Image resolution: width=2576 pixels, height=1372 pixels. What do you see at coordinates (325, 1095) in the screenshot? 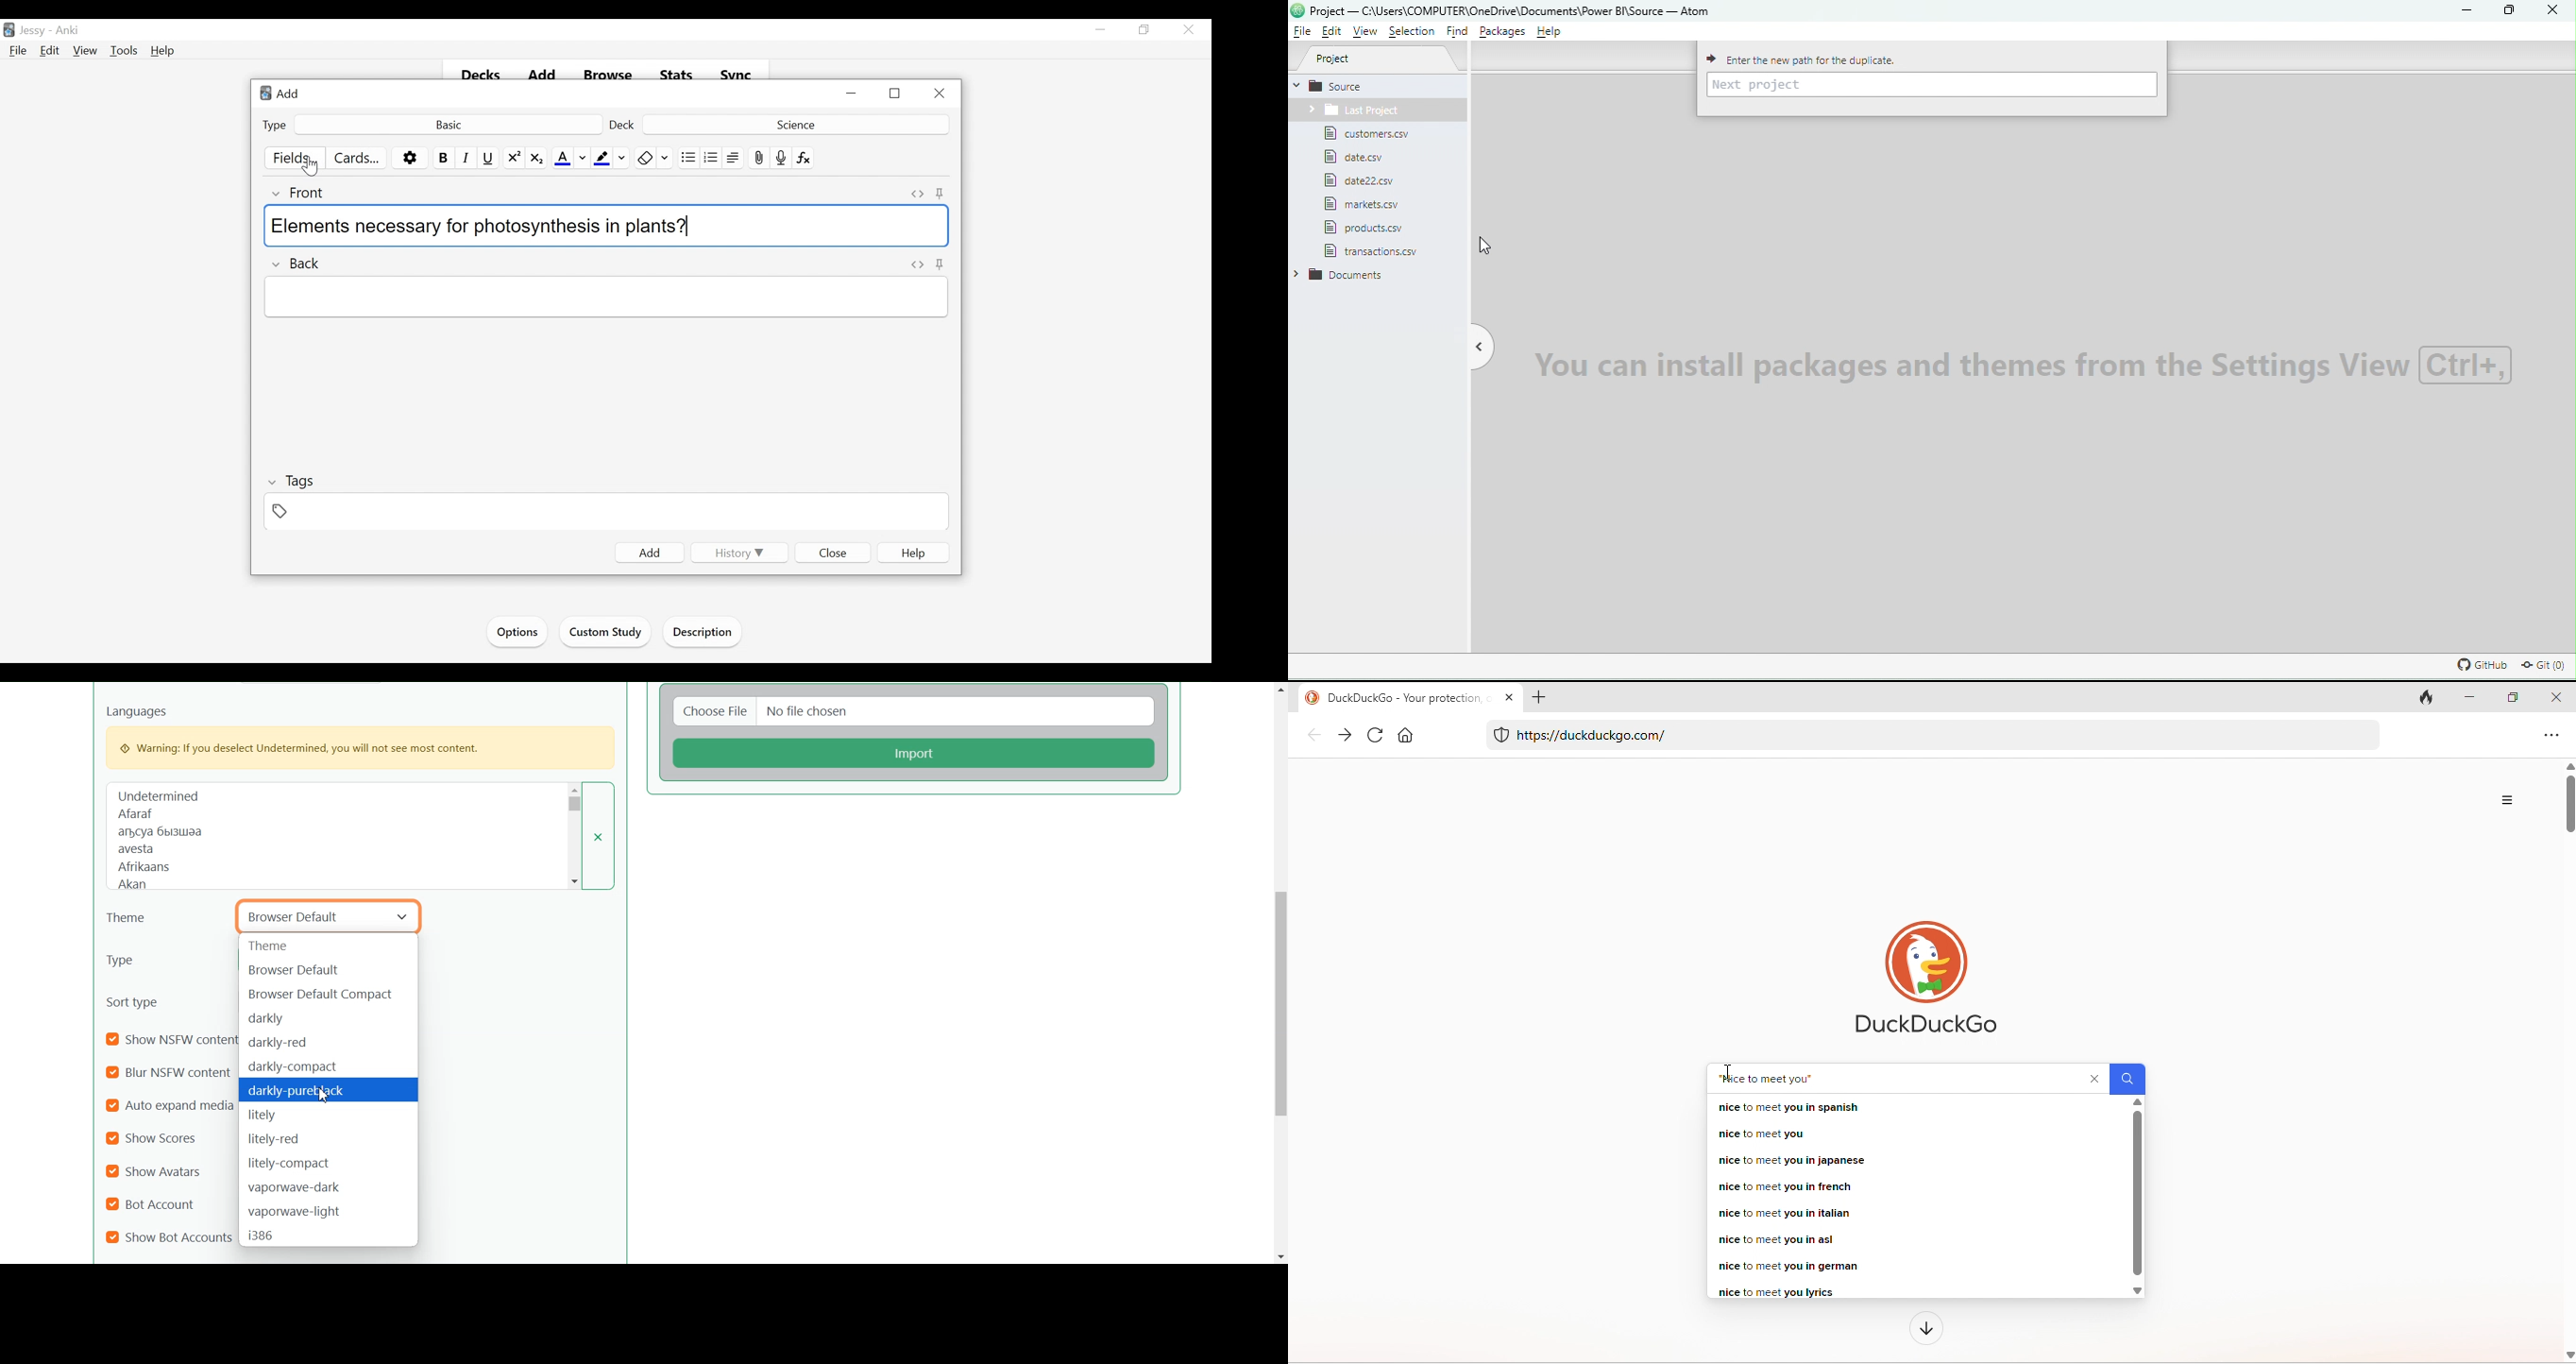
I see `Cursor` at bounding box center [325, 1095].